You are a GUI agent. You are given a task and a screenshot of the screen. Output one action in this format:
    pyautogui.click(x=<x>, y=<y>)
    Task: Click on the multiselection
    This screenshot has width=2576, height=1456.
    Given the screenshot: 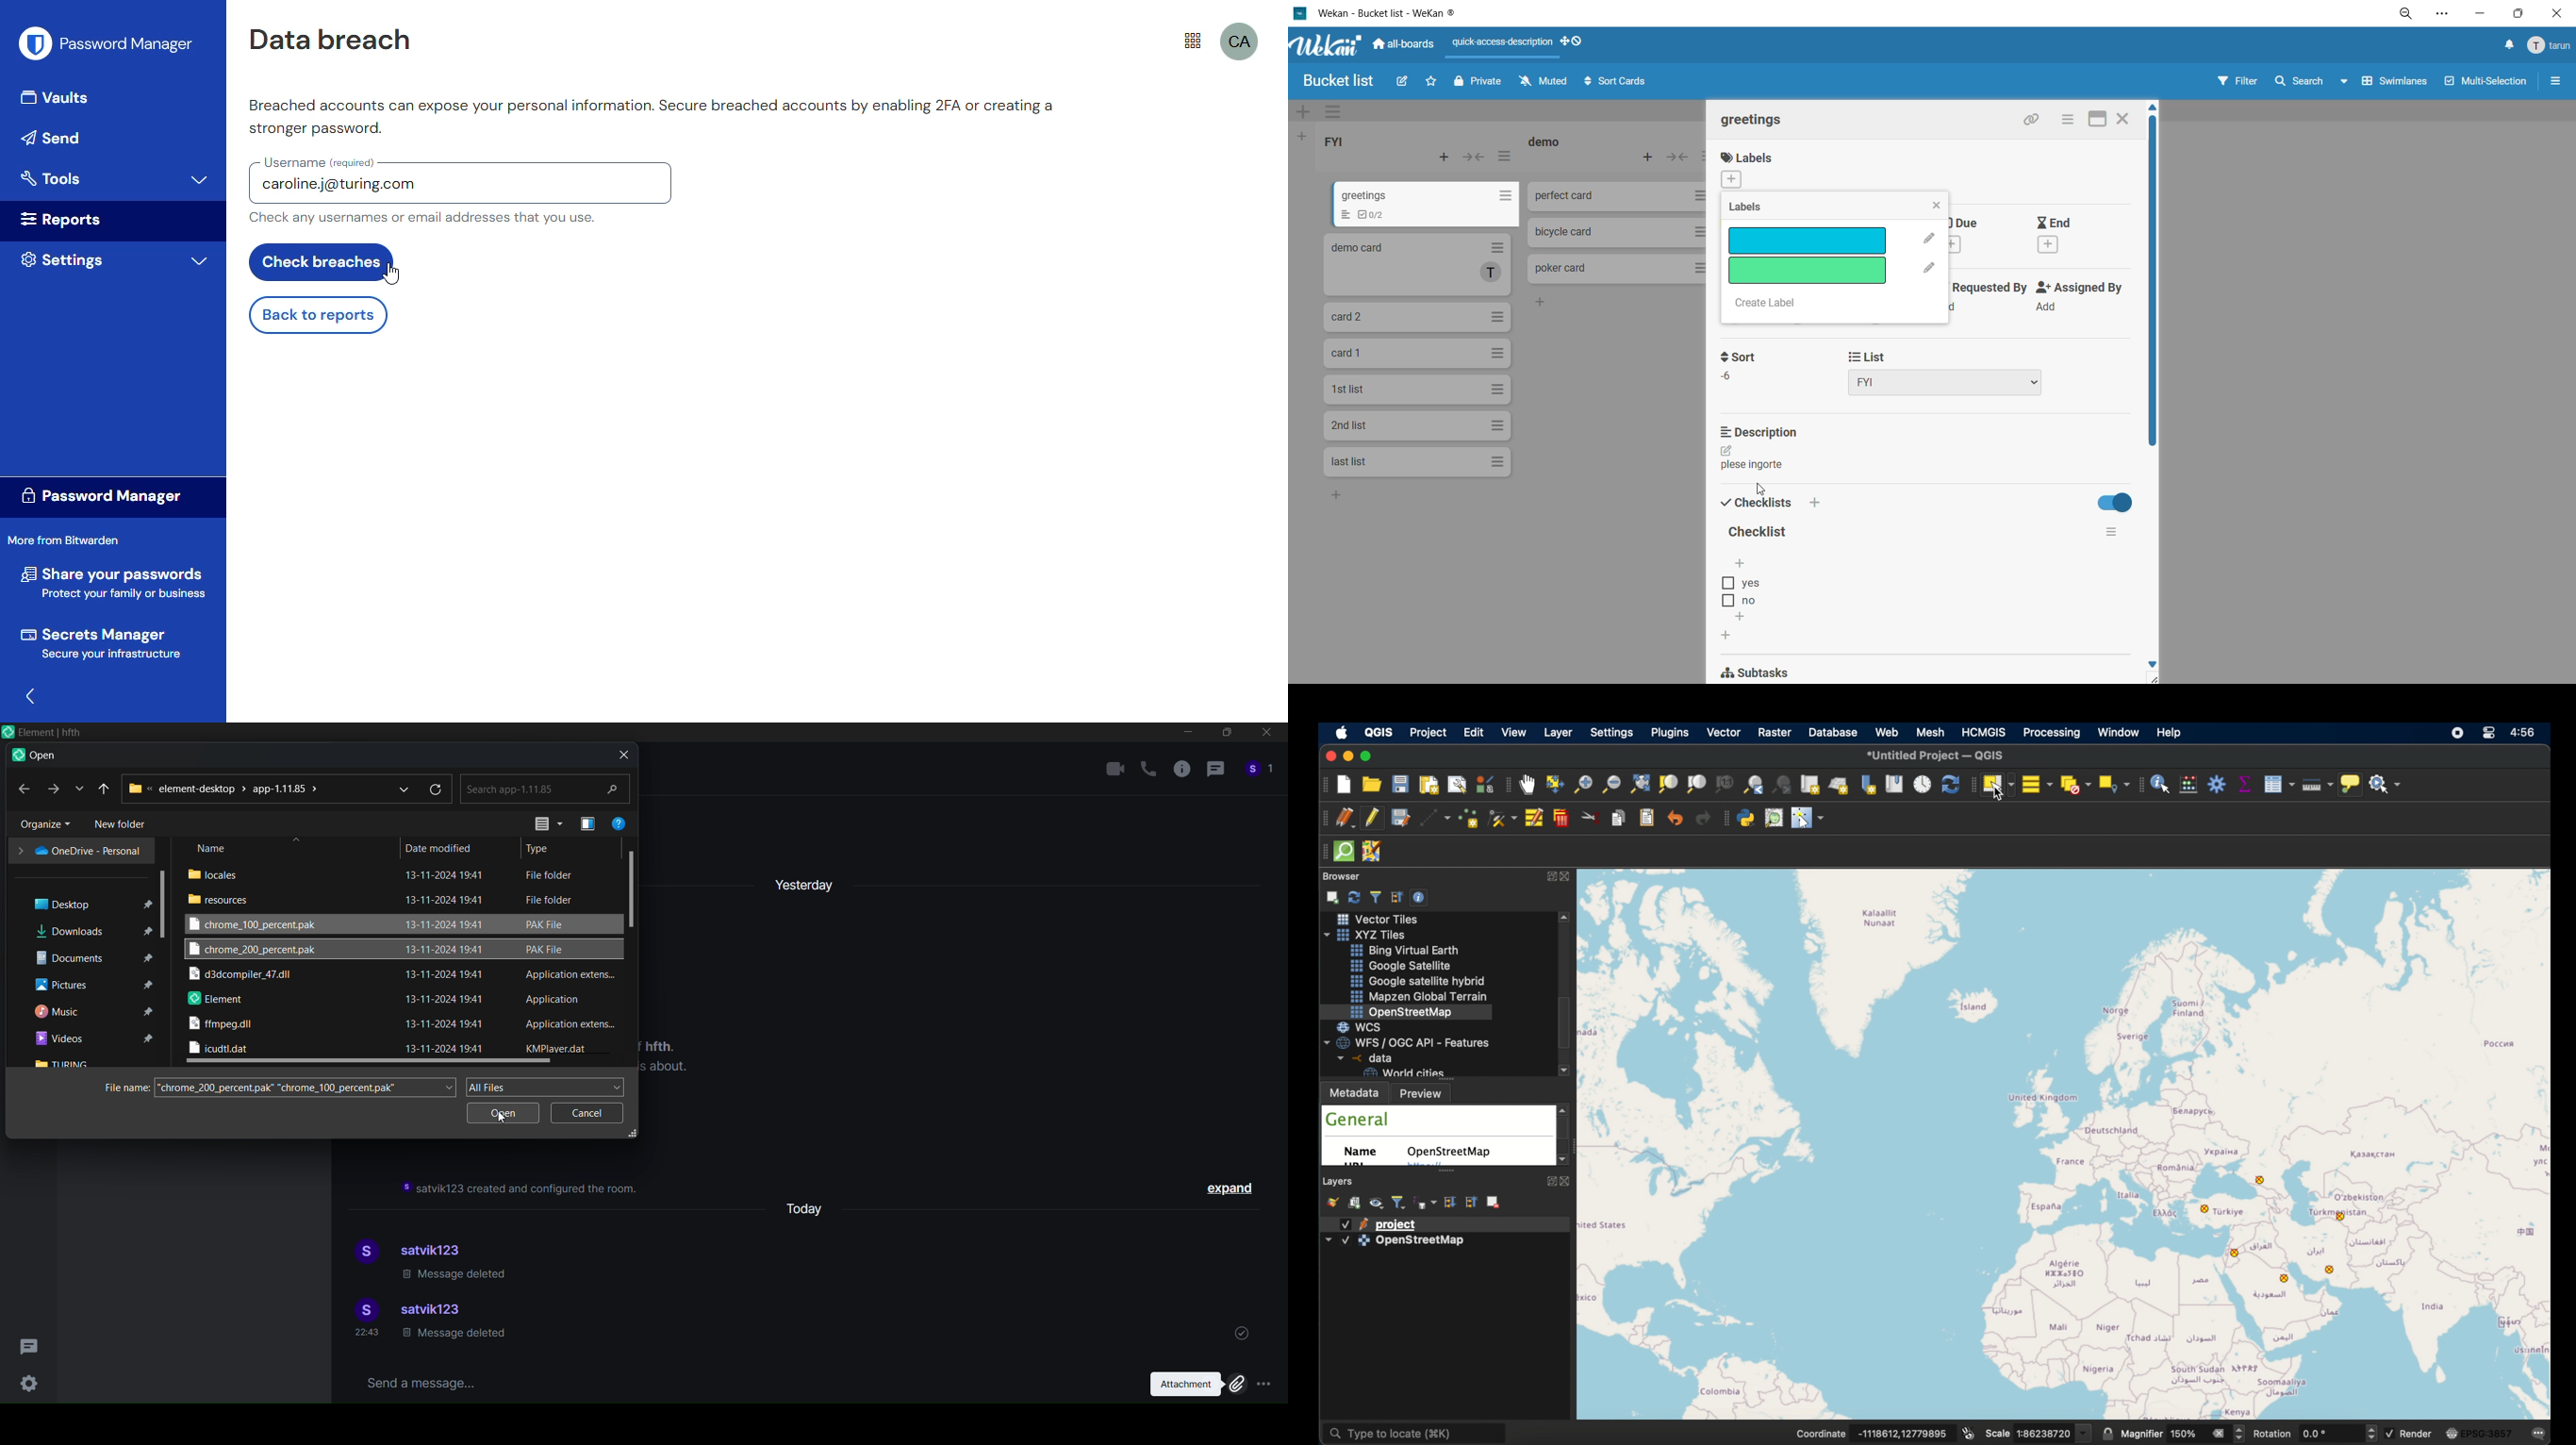 What is the action you would take?
    pyautogui.click(x=2486, y=87)
    